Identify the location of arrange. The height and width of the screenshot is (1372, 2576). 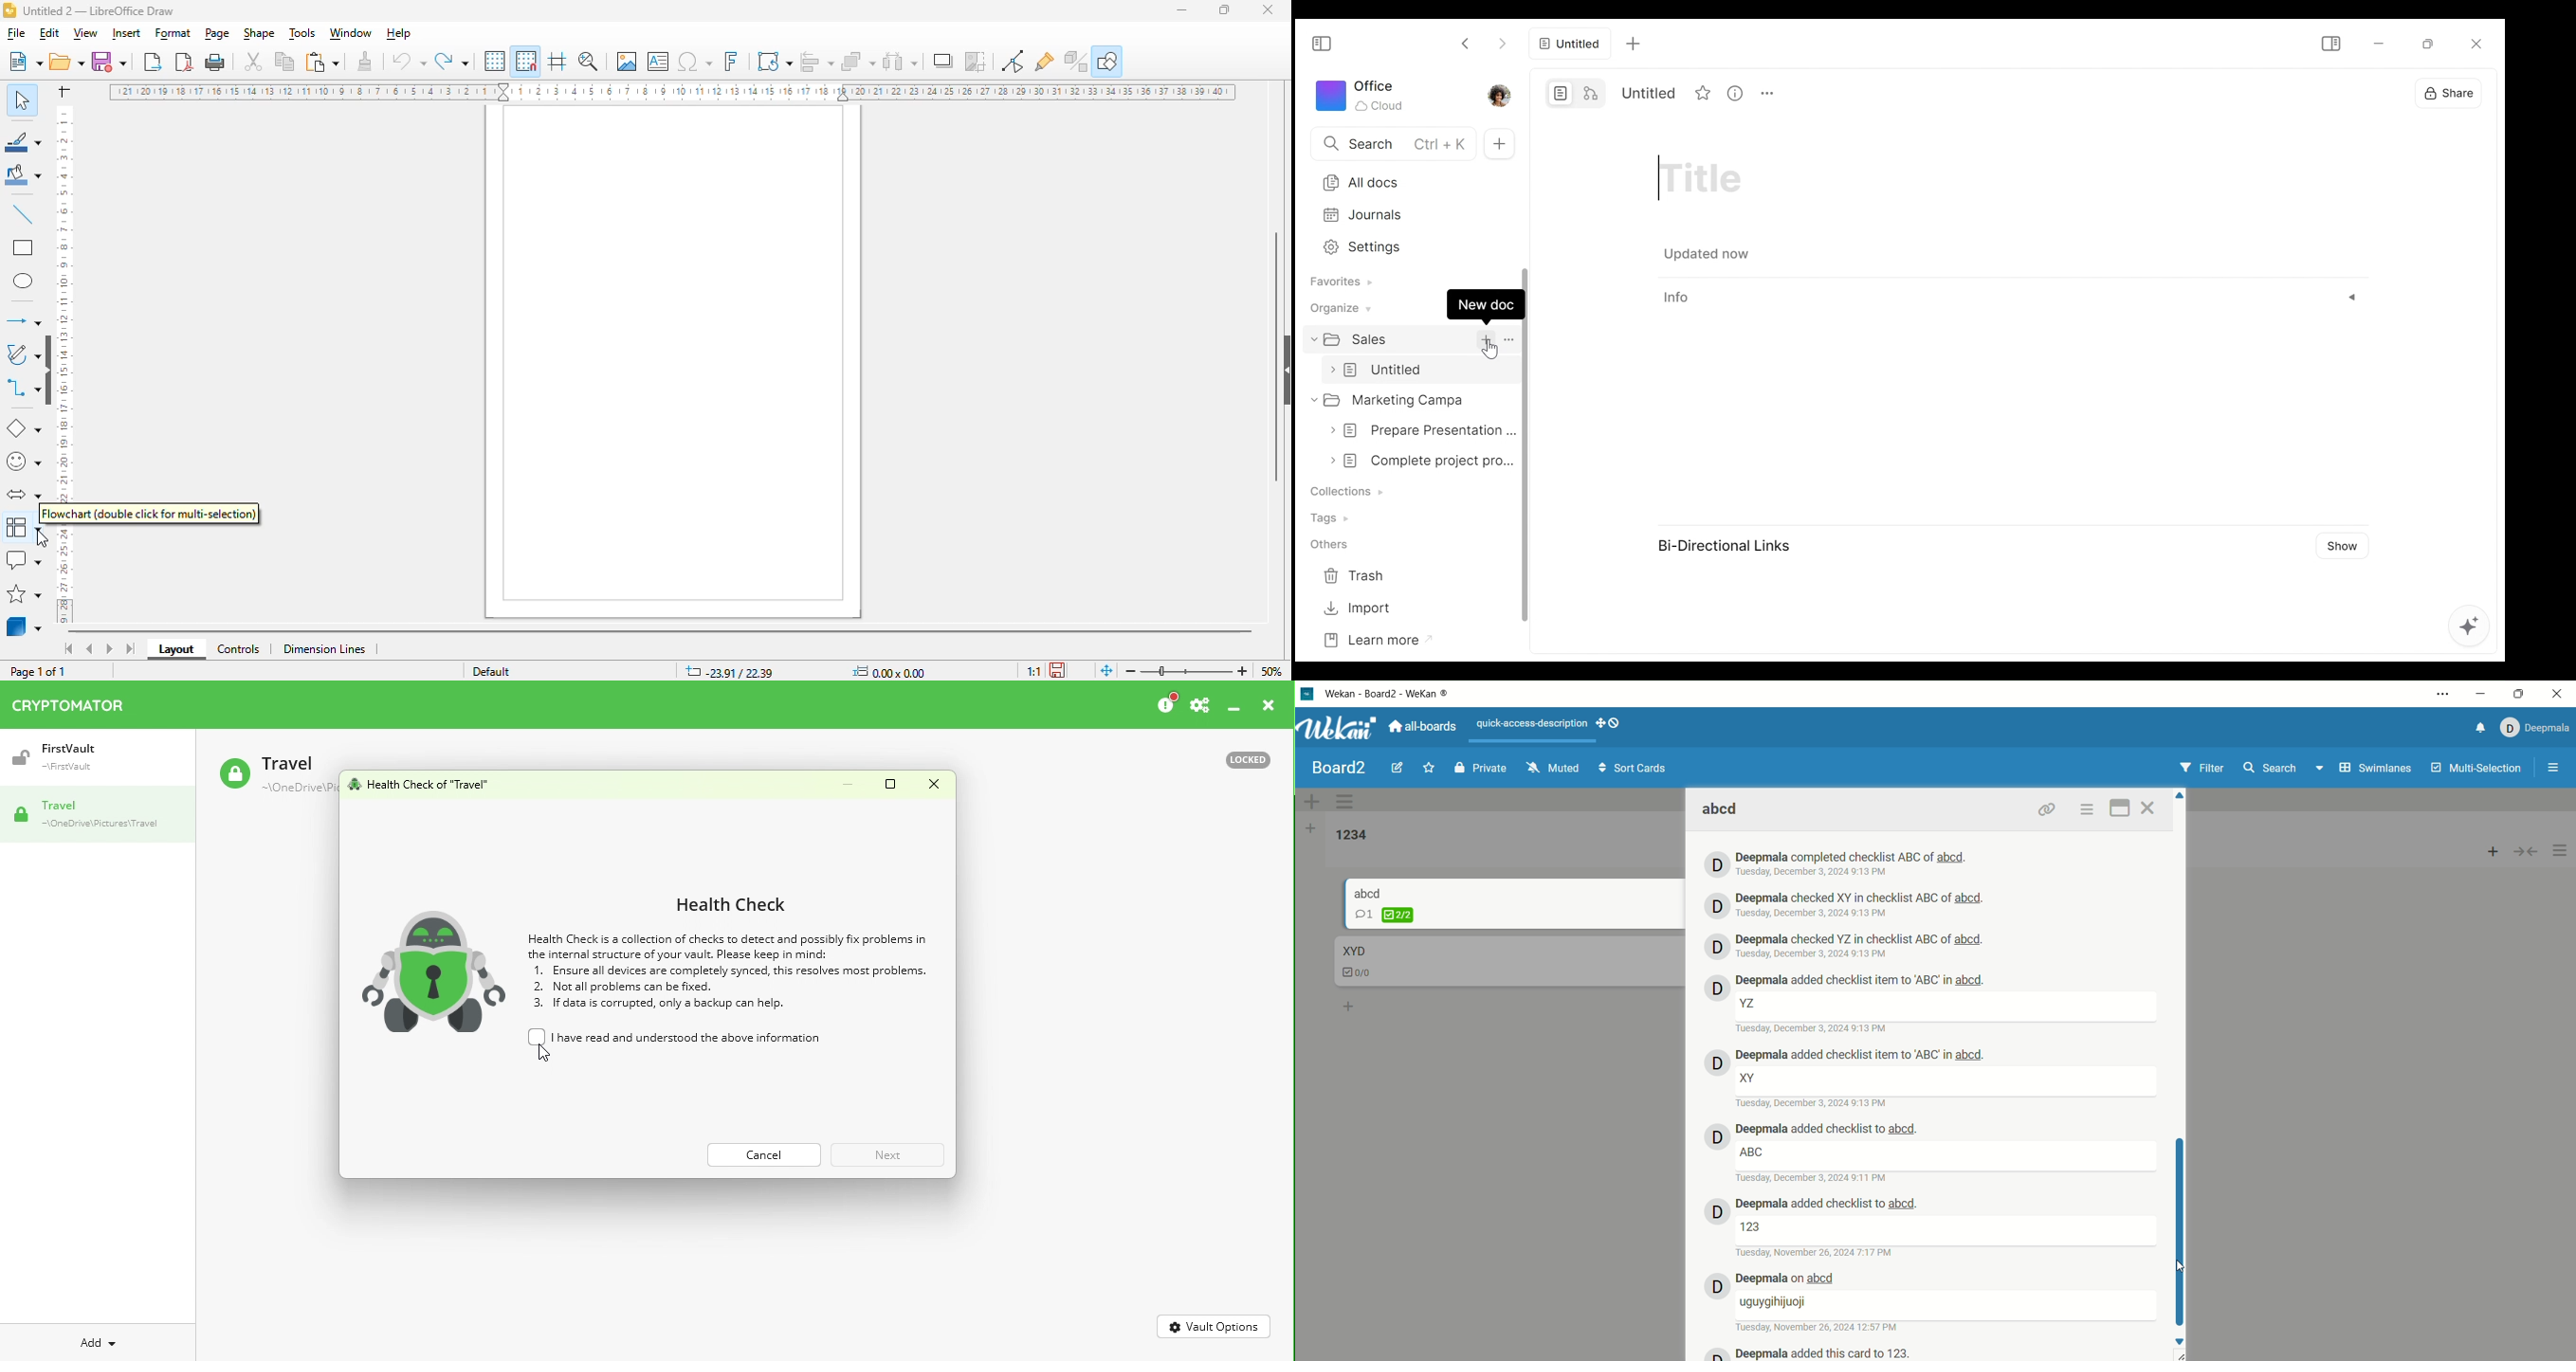
(858, 60).